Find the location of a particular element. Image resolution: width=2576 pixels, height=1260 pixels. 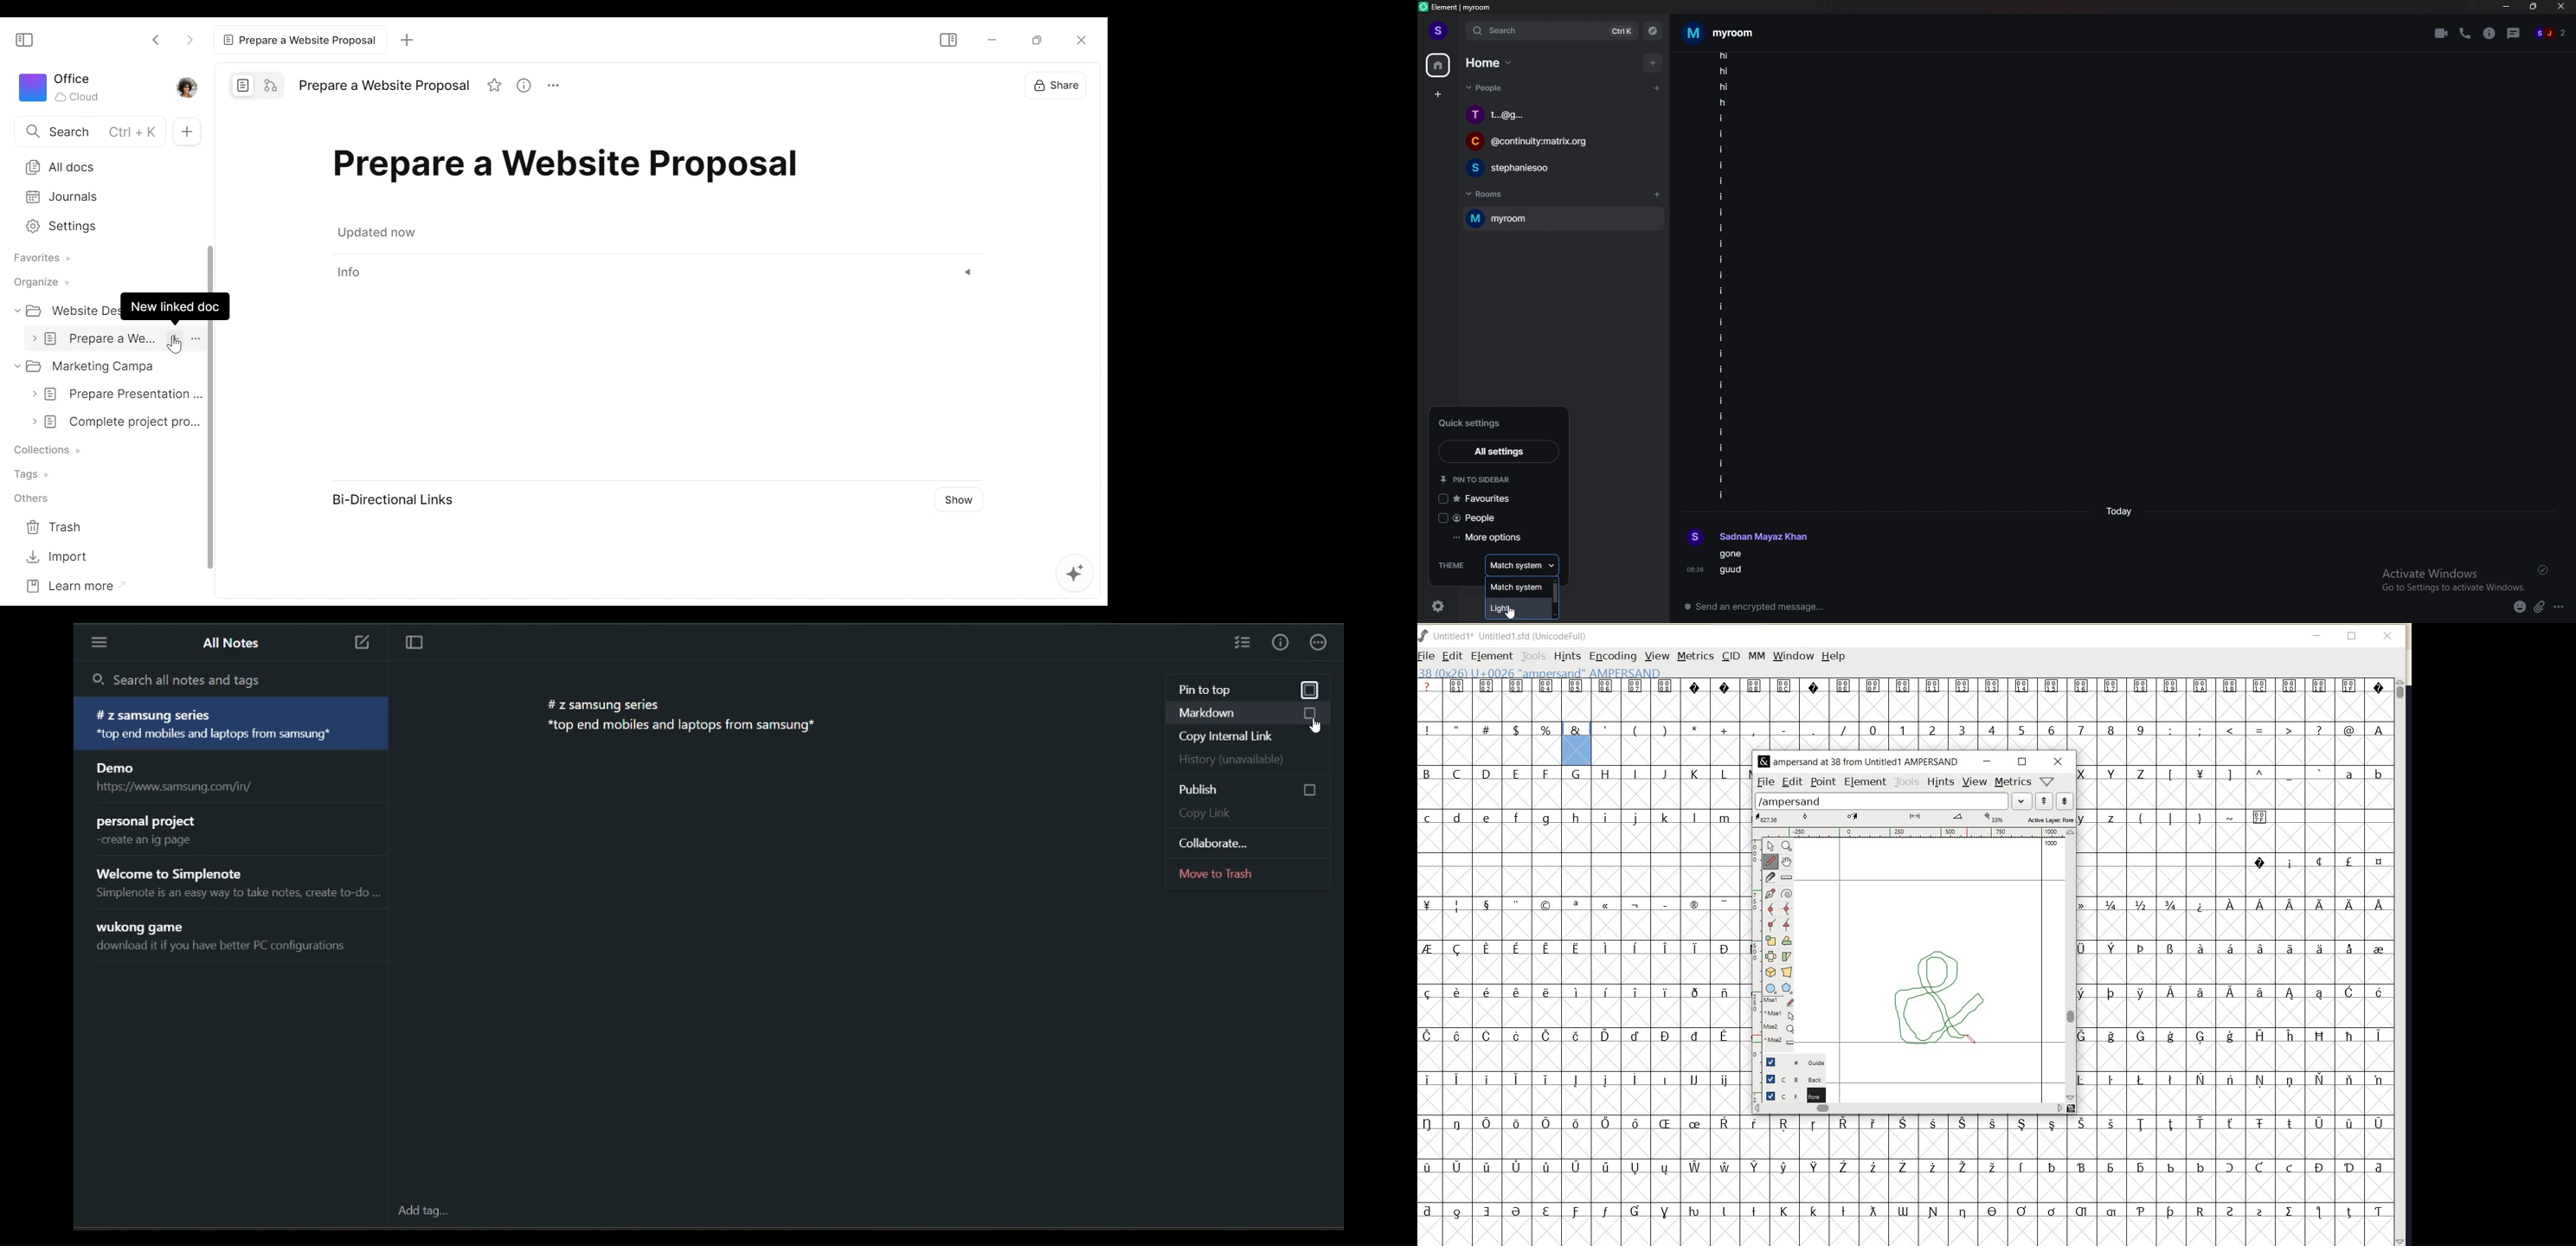

voice call is located at coordinates (2466, 34).